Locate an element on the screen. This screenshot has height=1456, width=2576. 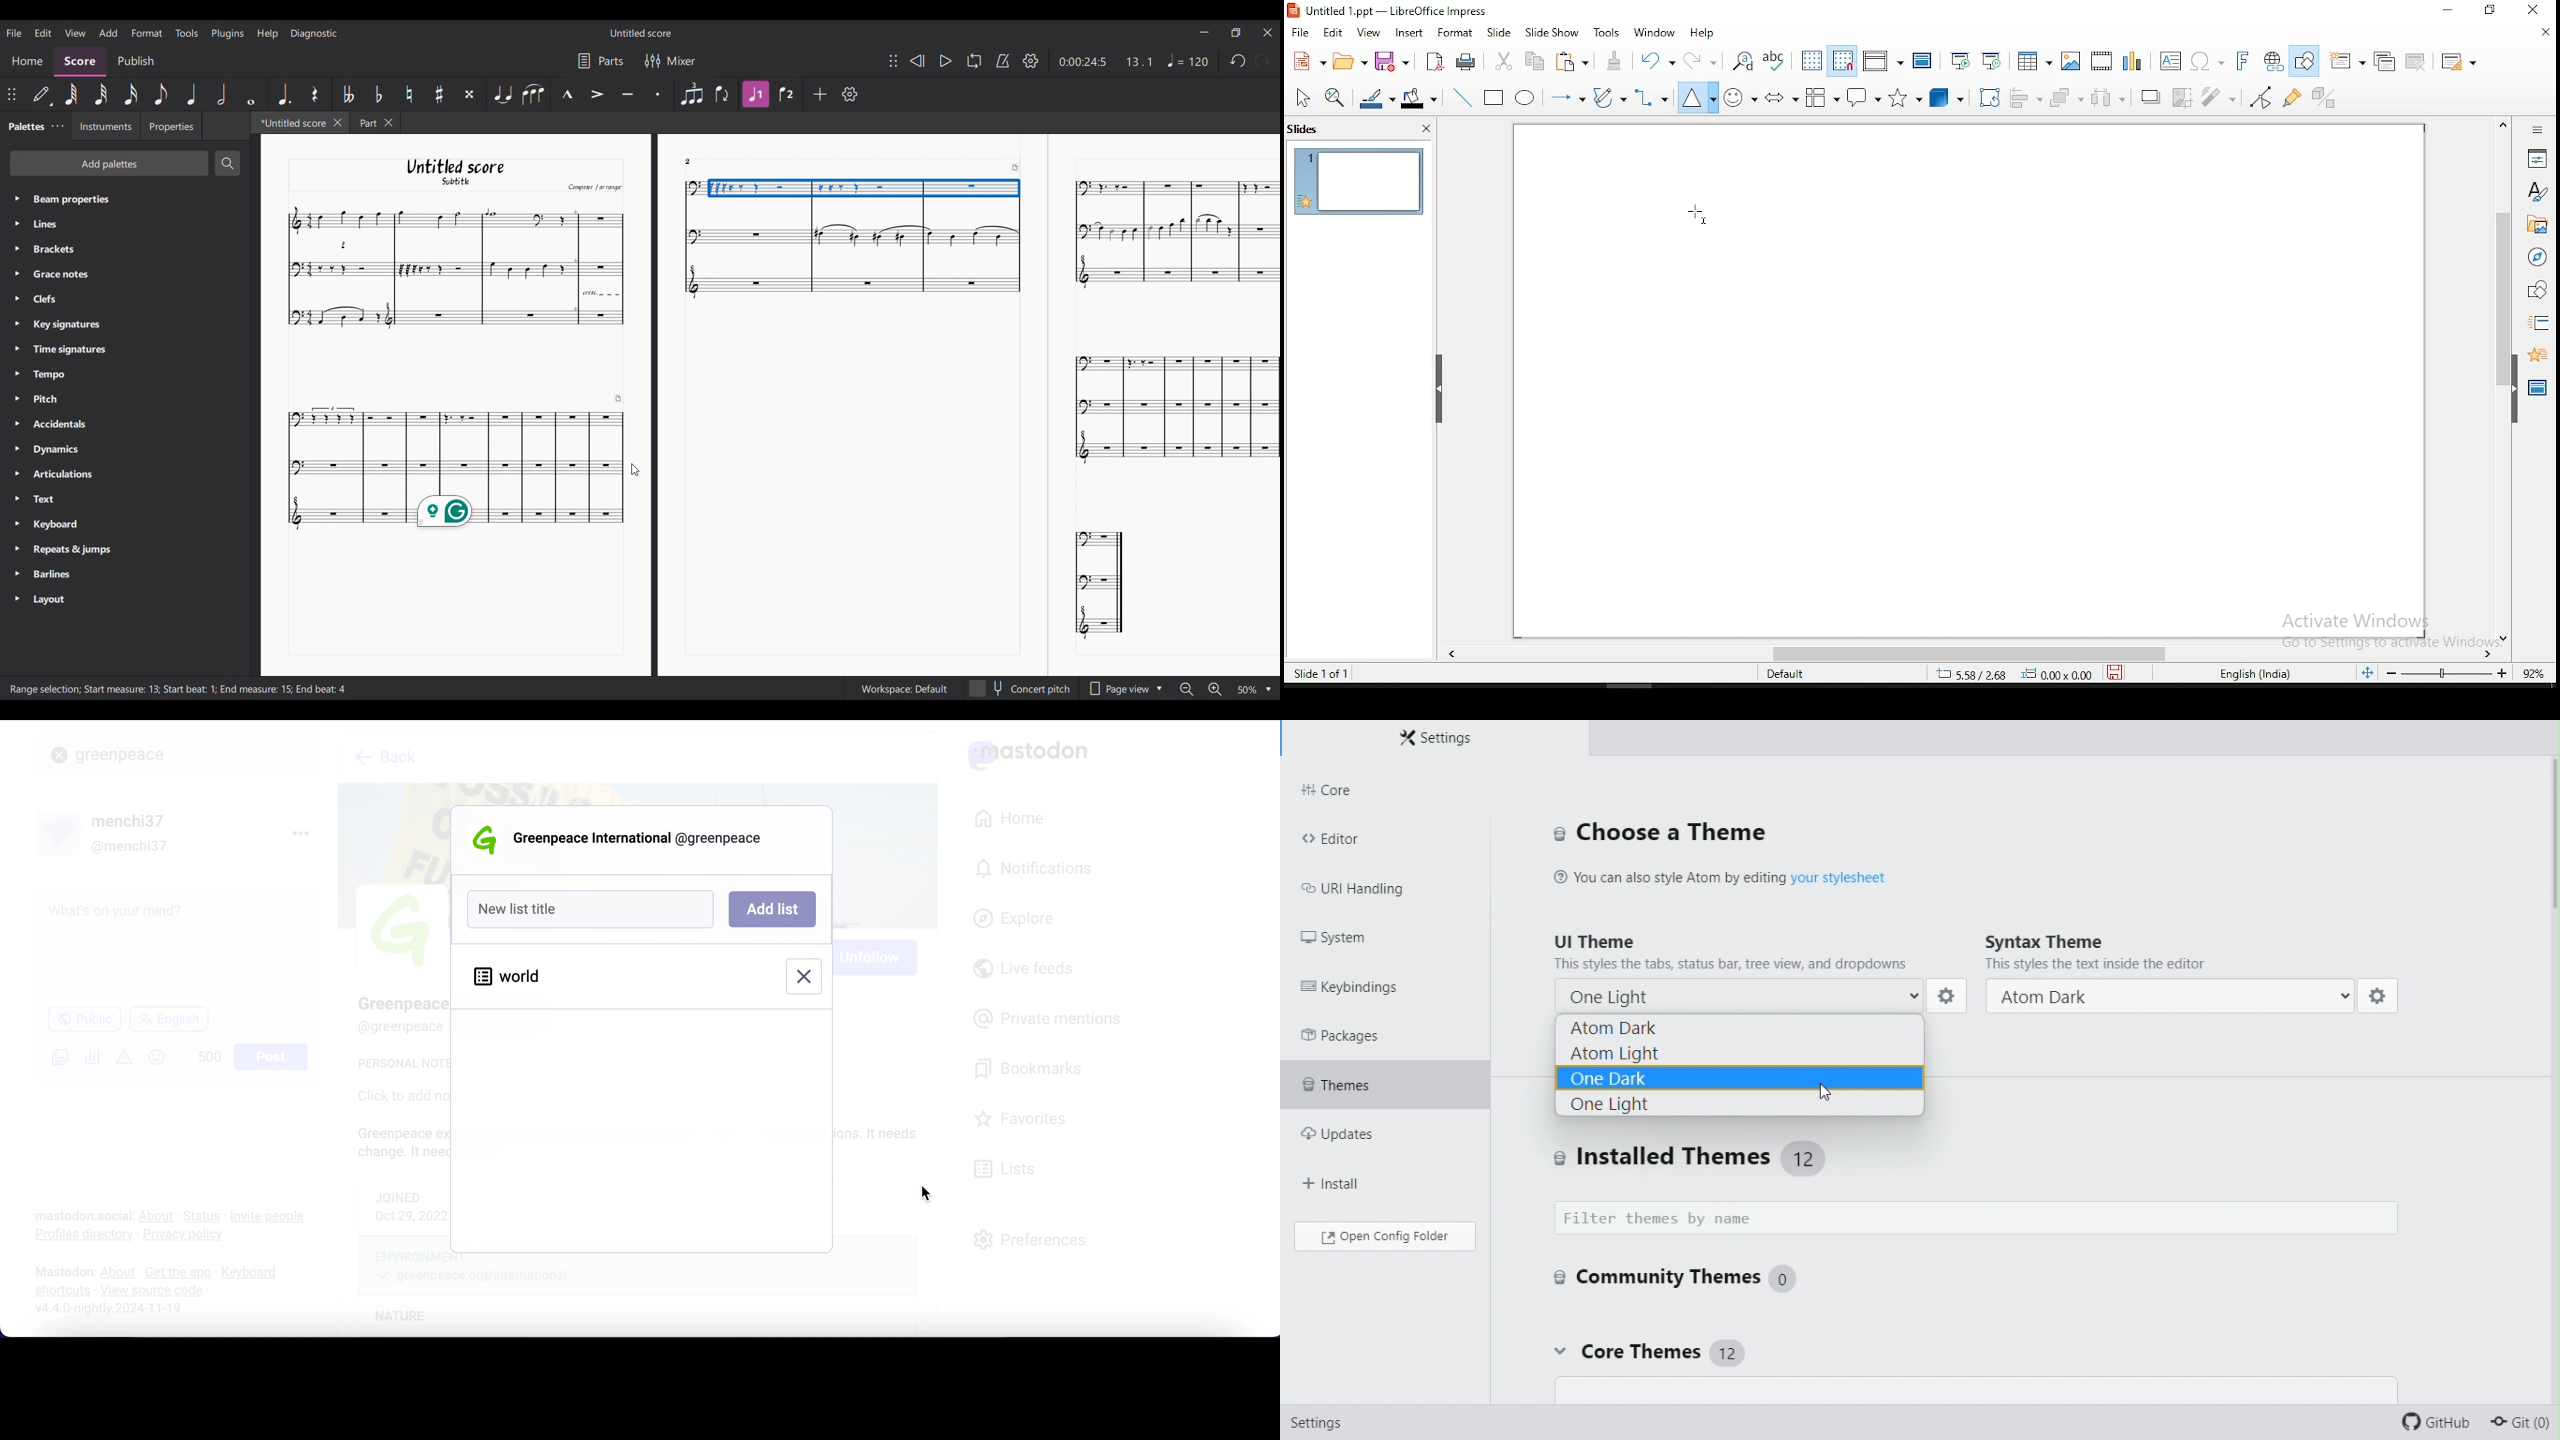
»  Clefs is located at coordinates (48, 299).